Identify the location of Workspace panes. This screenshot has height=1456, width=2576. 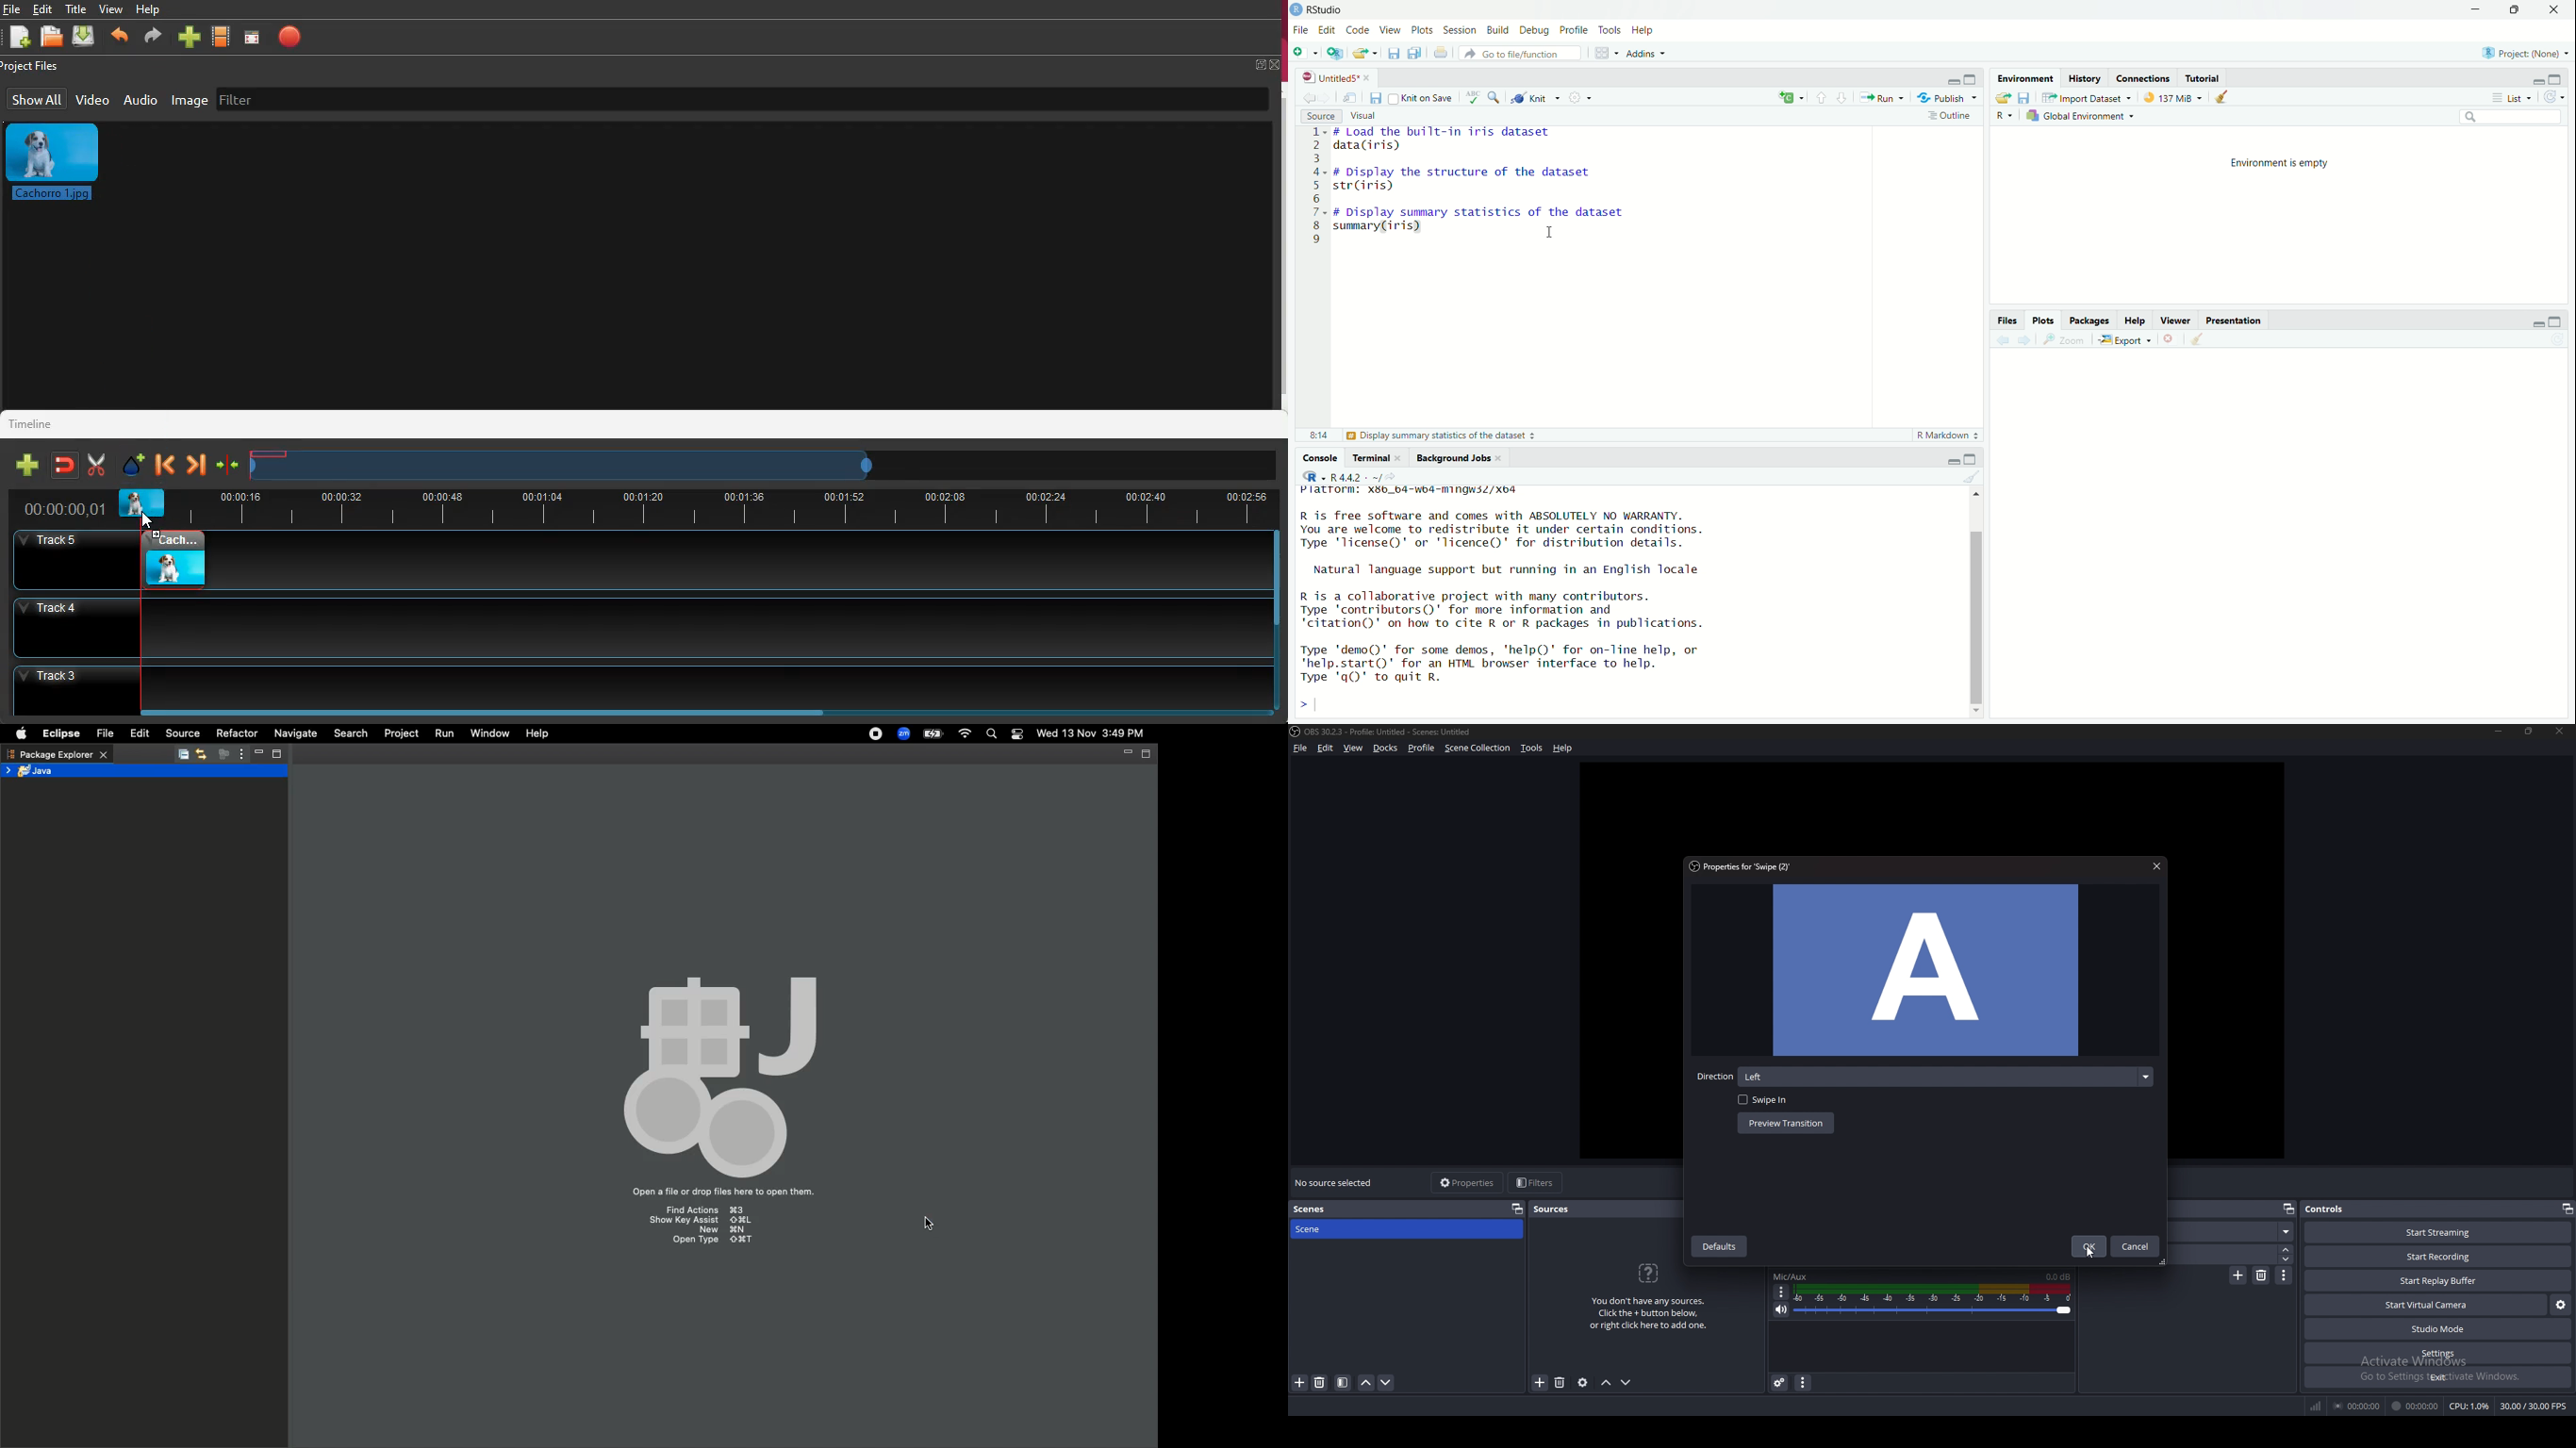
(1605, 53).